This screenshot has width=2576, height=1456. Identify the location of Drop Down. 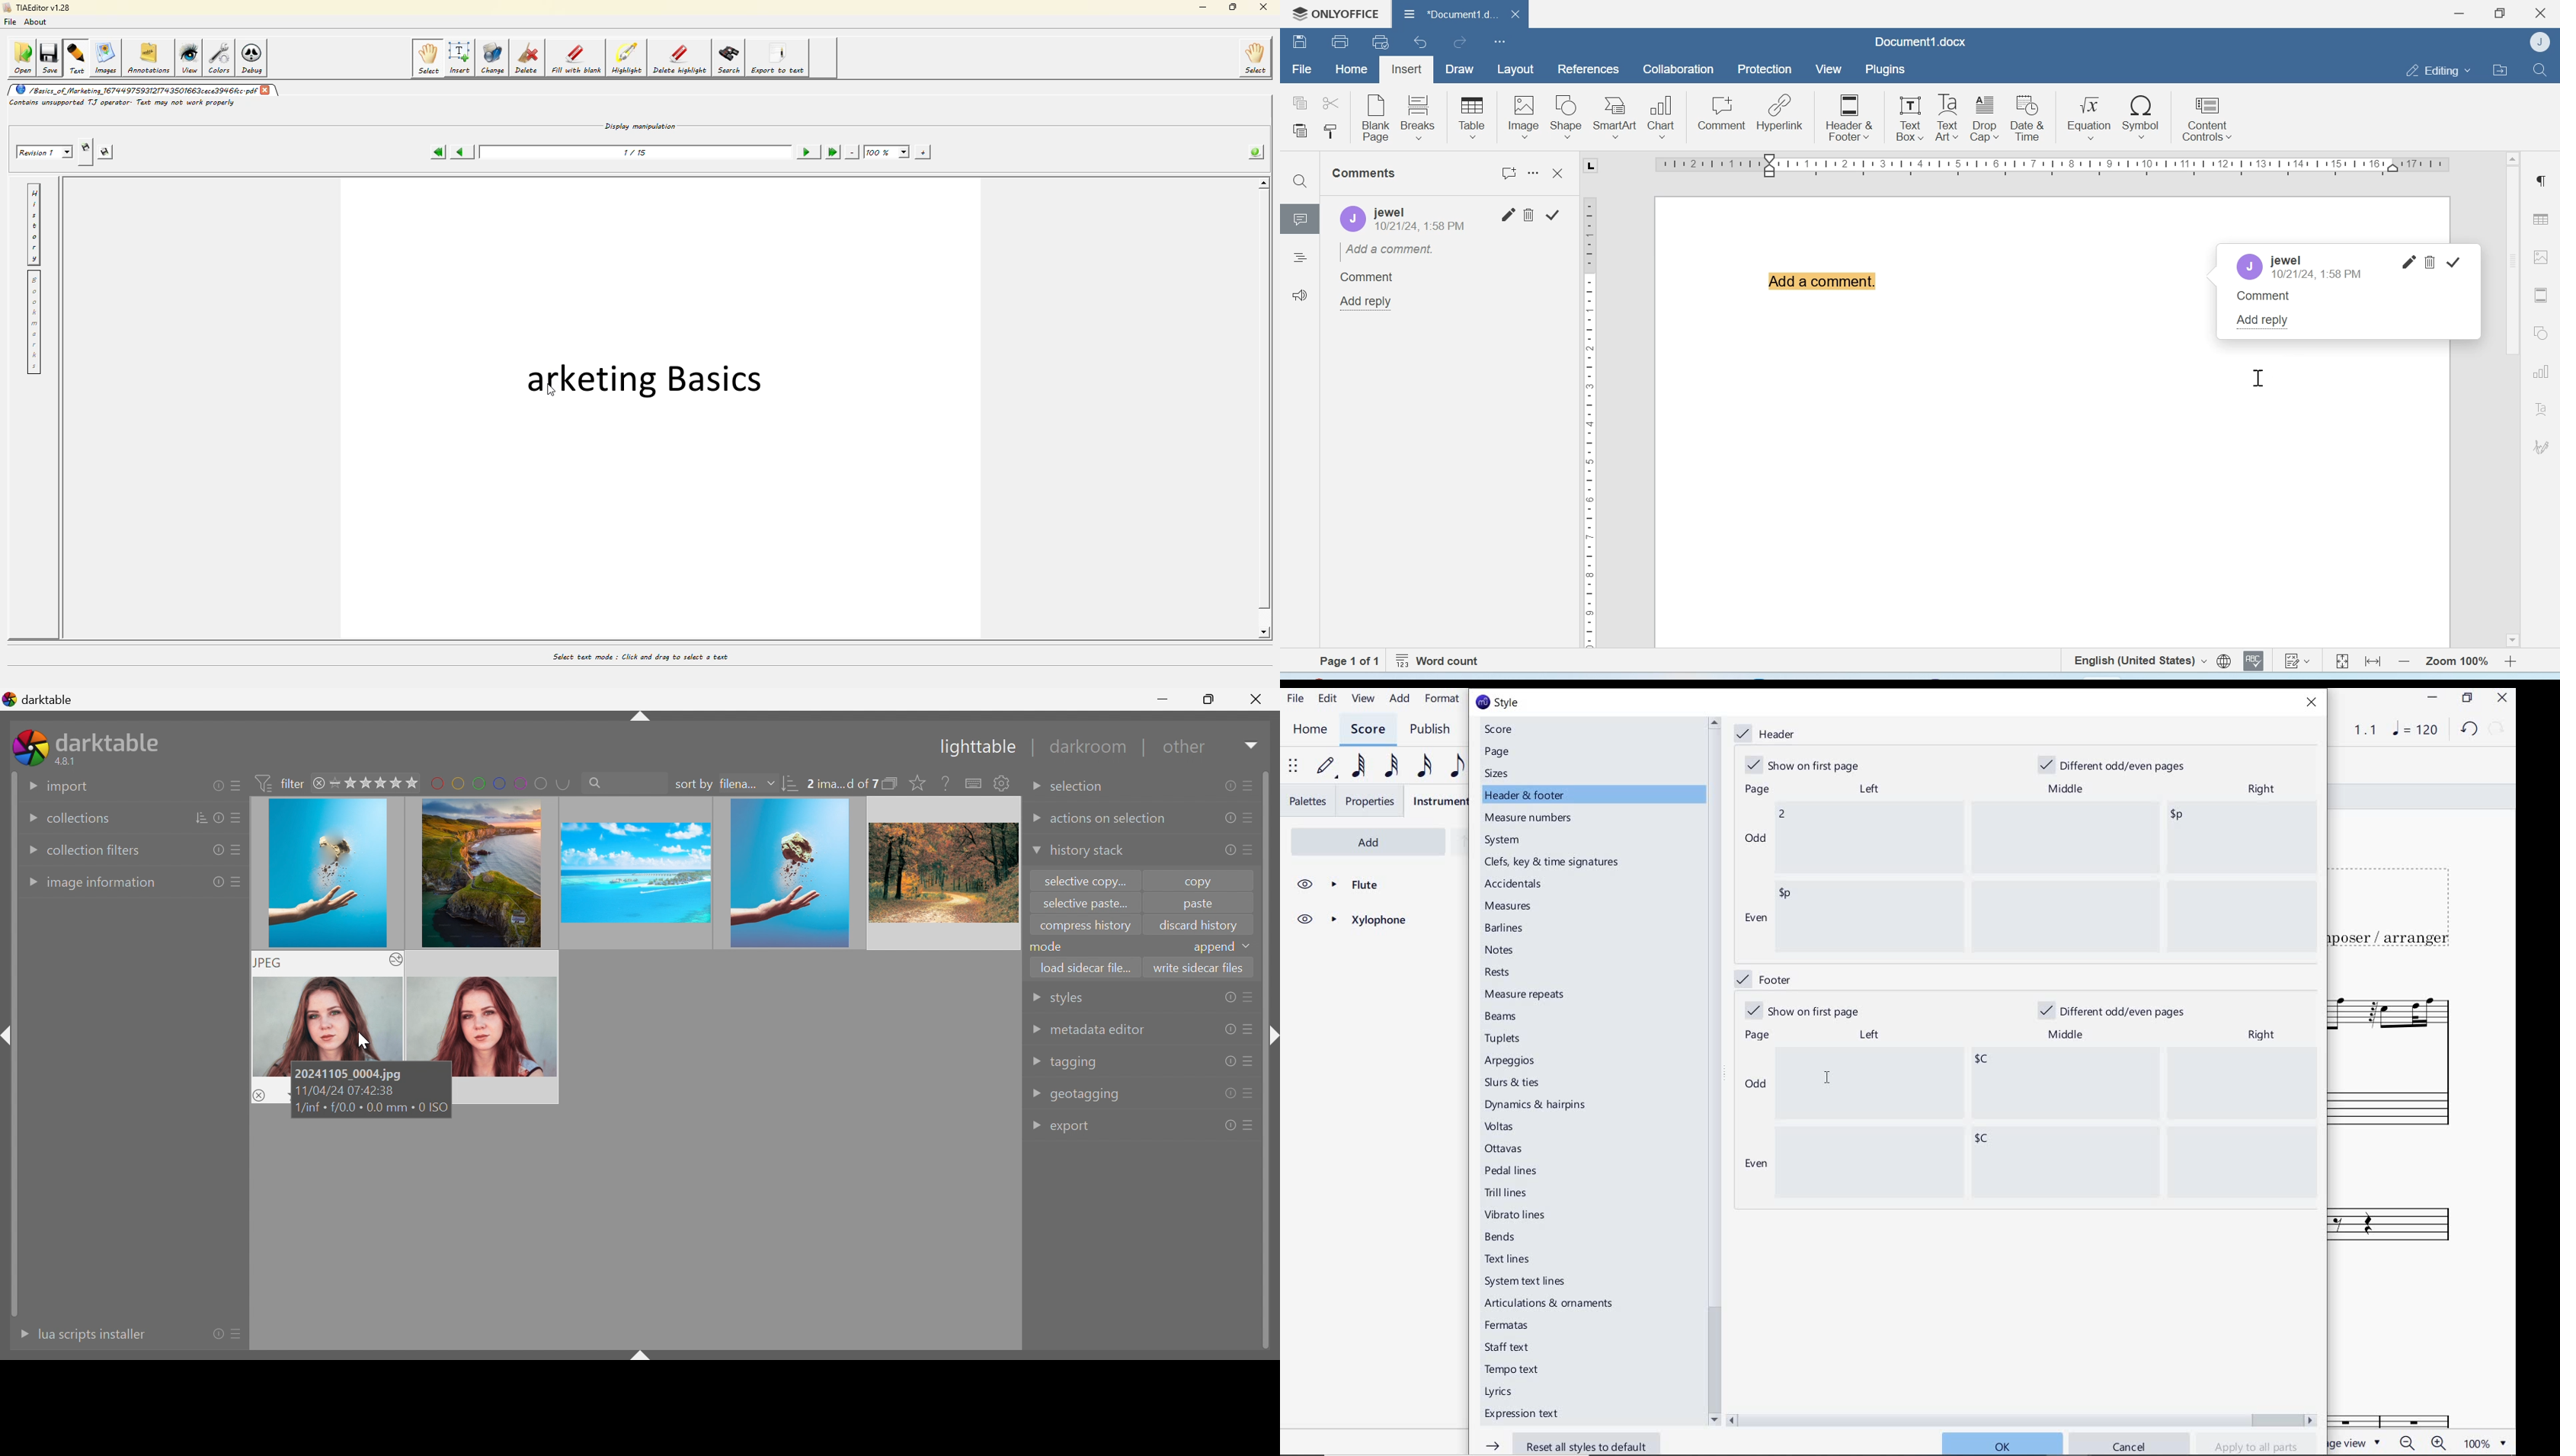
(1035, 818).